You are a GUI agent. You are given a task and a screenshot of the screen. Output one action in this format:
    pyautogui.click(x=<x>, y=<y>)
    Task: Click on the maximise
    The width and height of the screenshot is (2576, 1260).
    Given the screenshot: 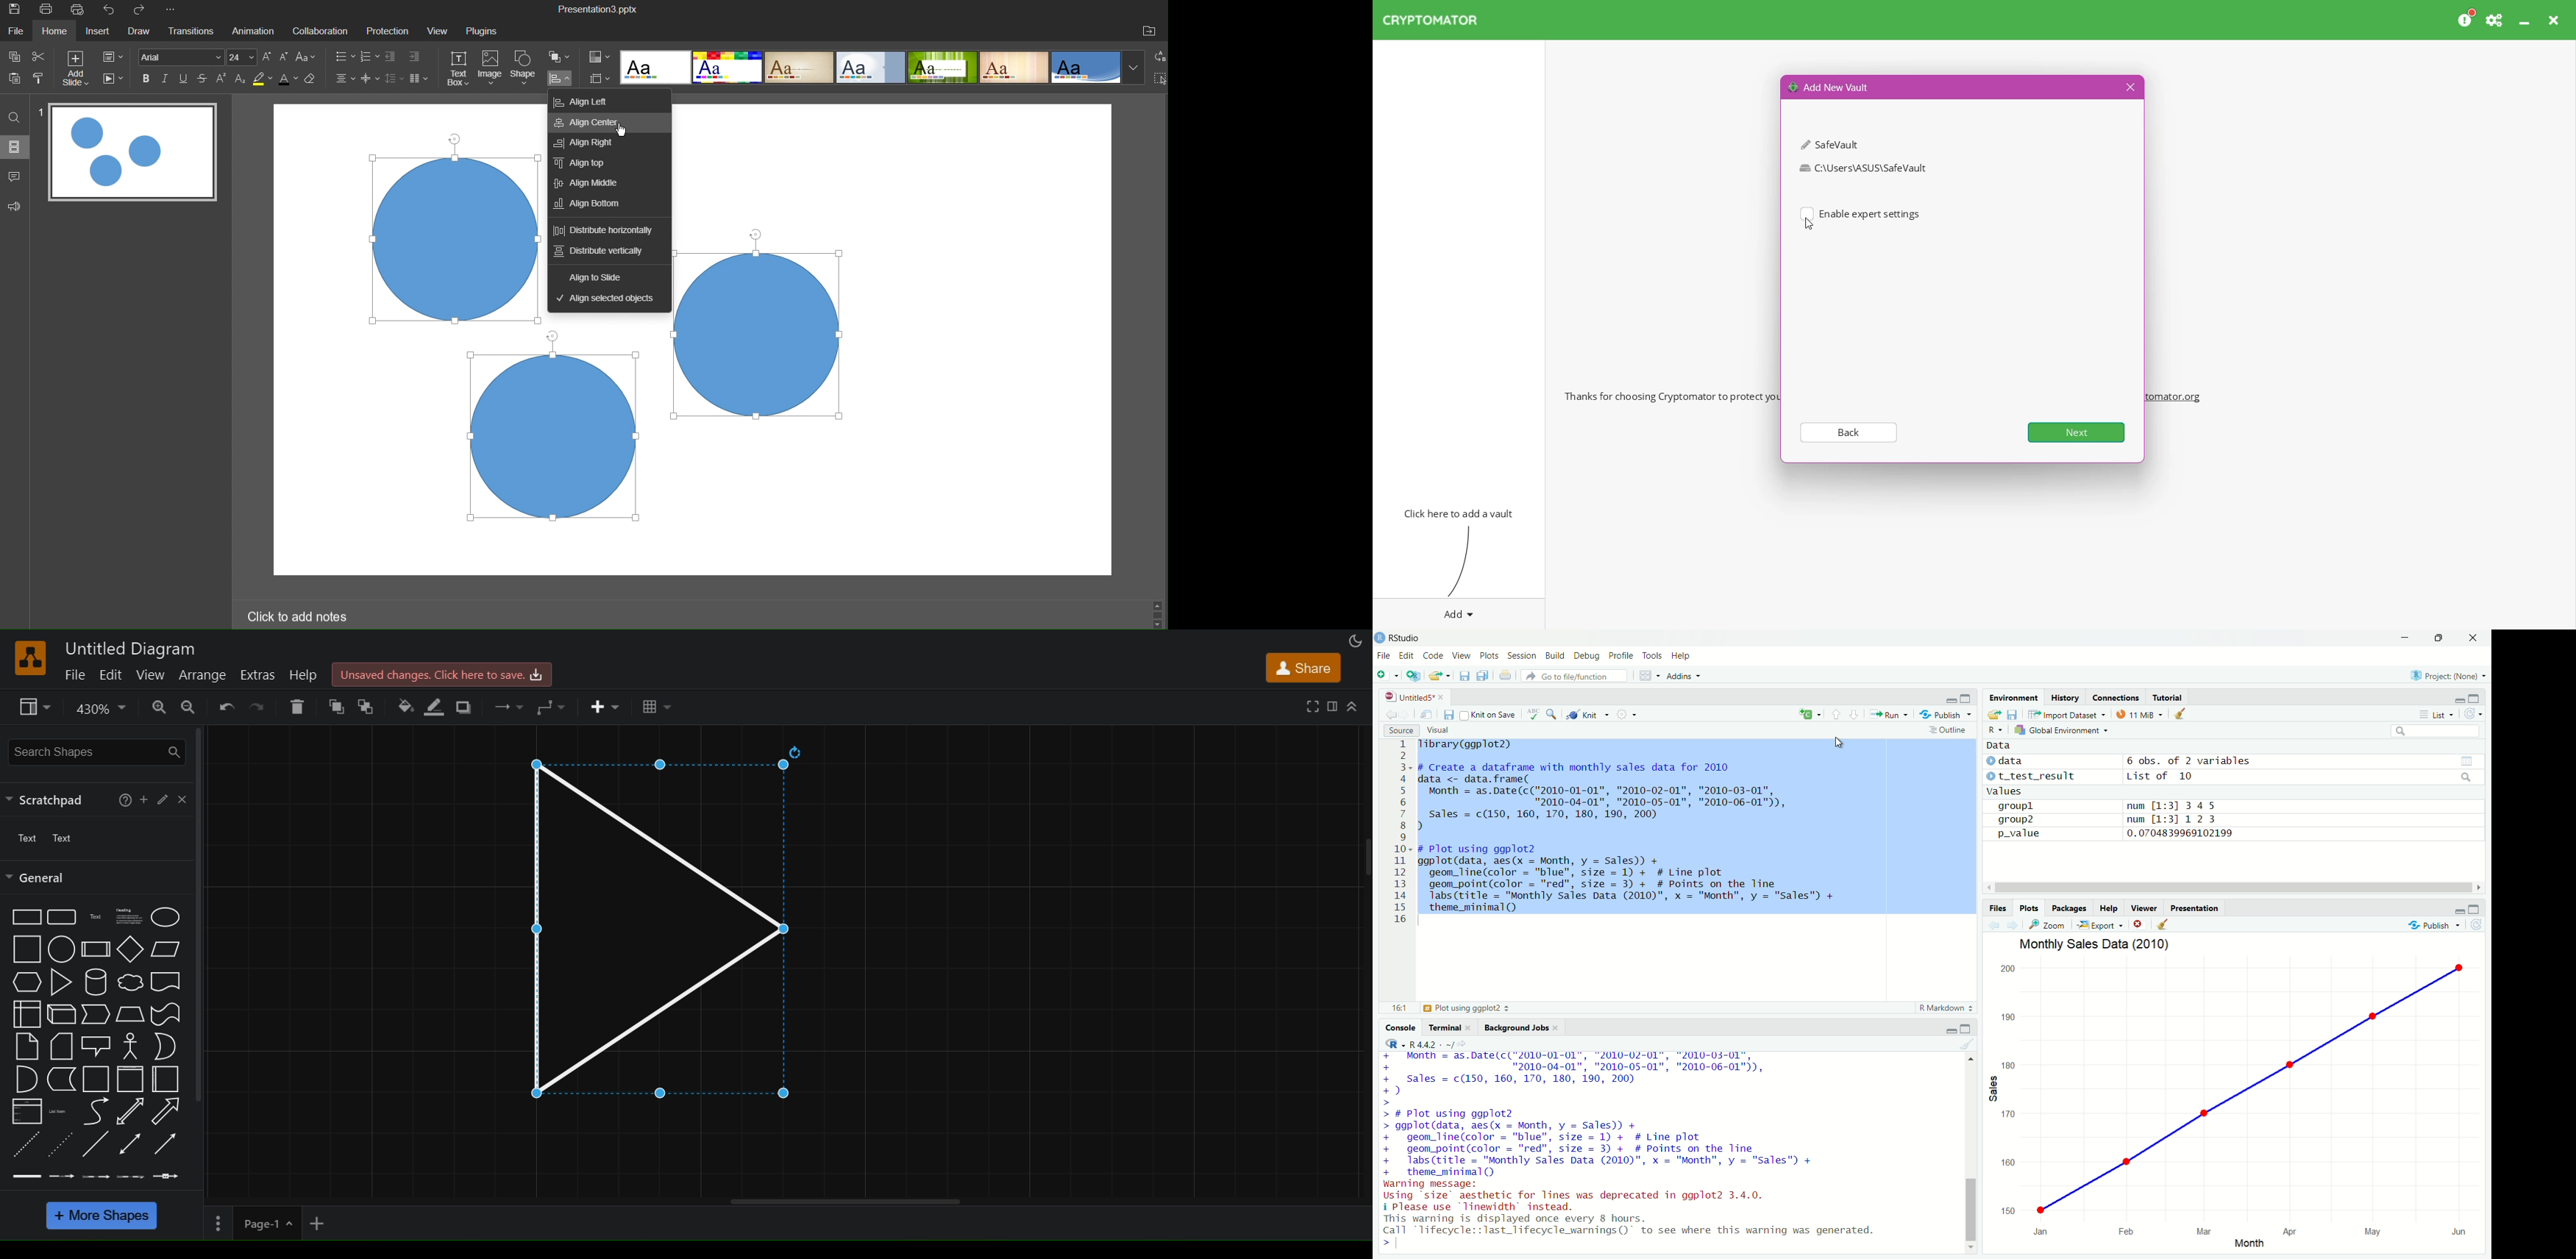 What is the action you would take?
    pyautogui.click(x=1966, y=697)
    